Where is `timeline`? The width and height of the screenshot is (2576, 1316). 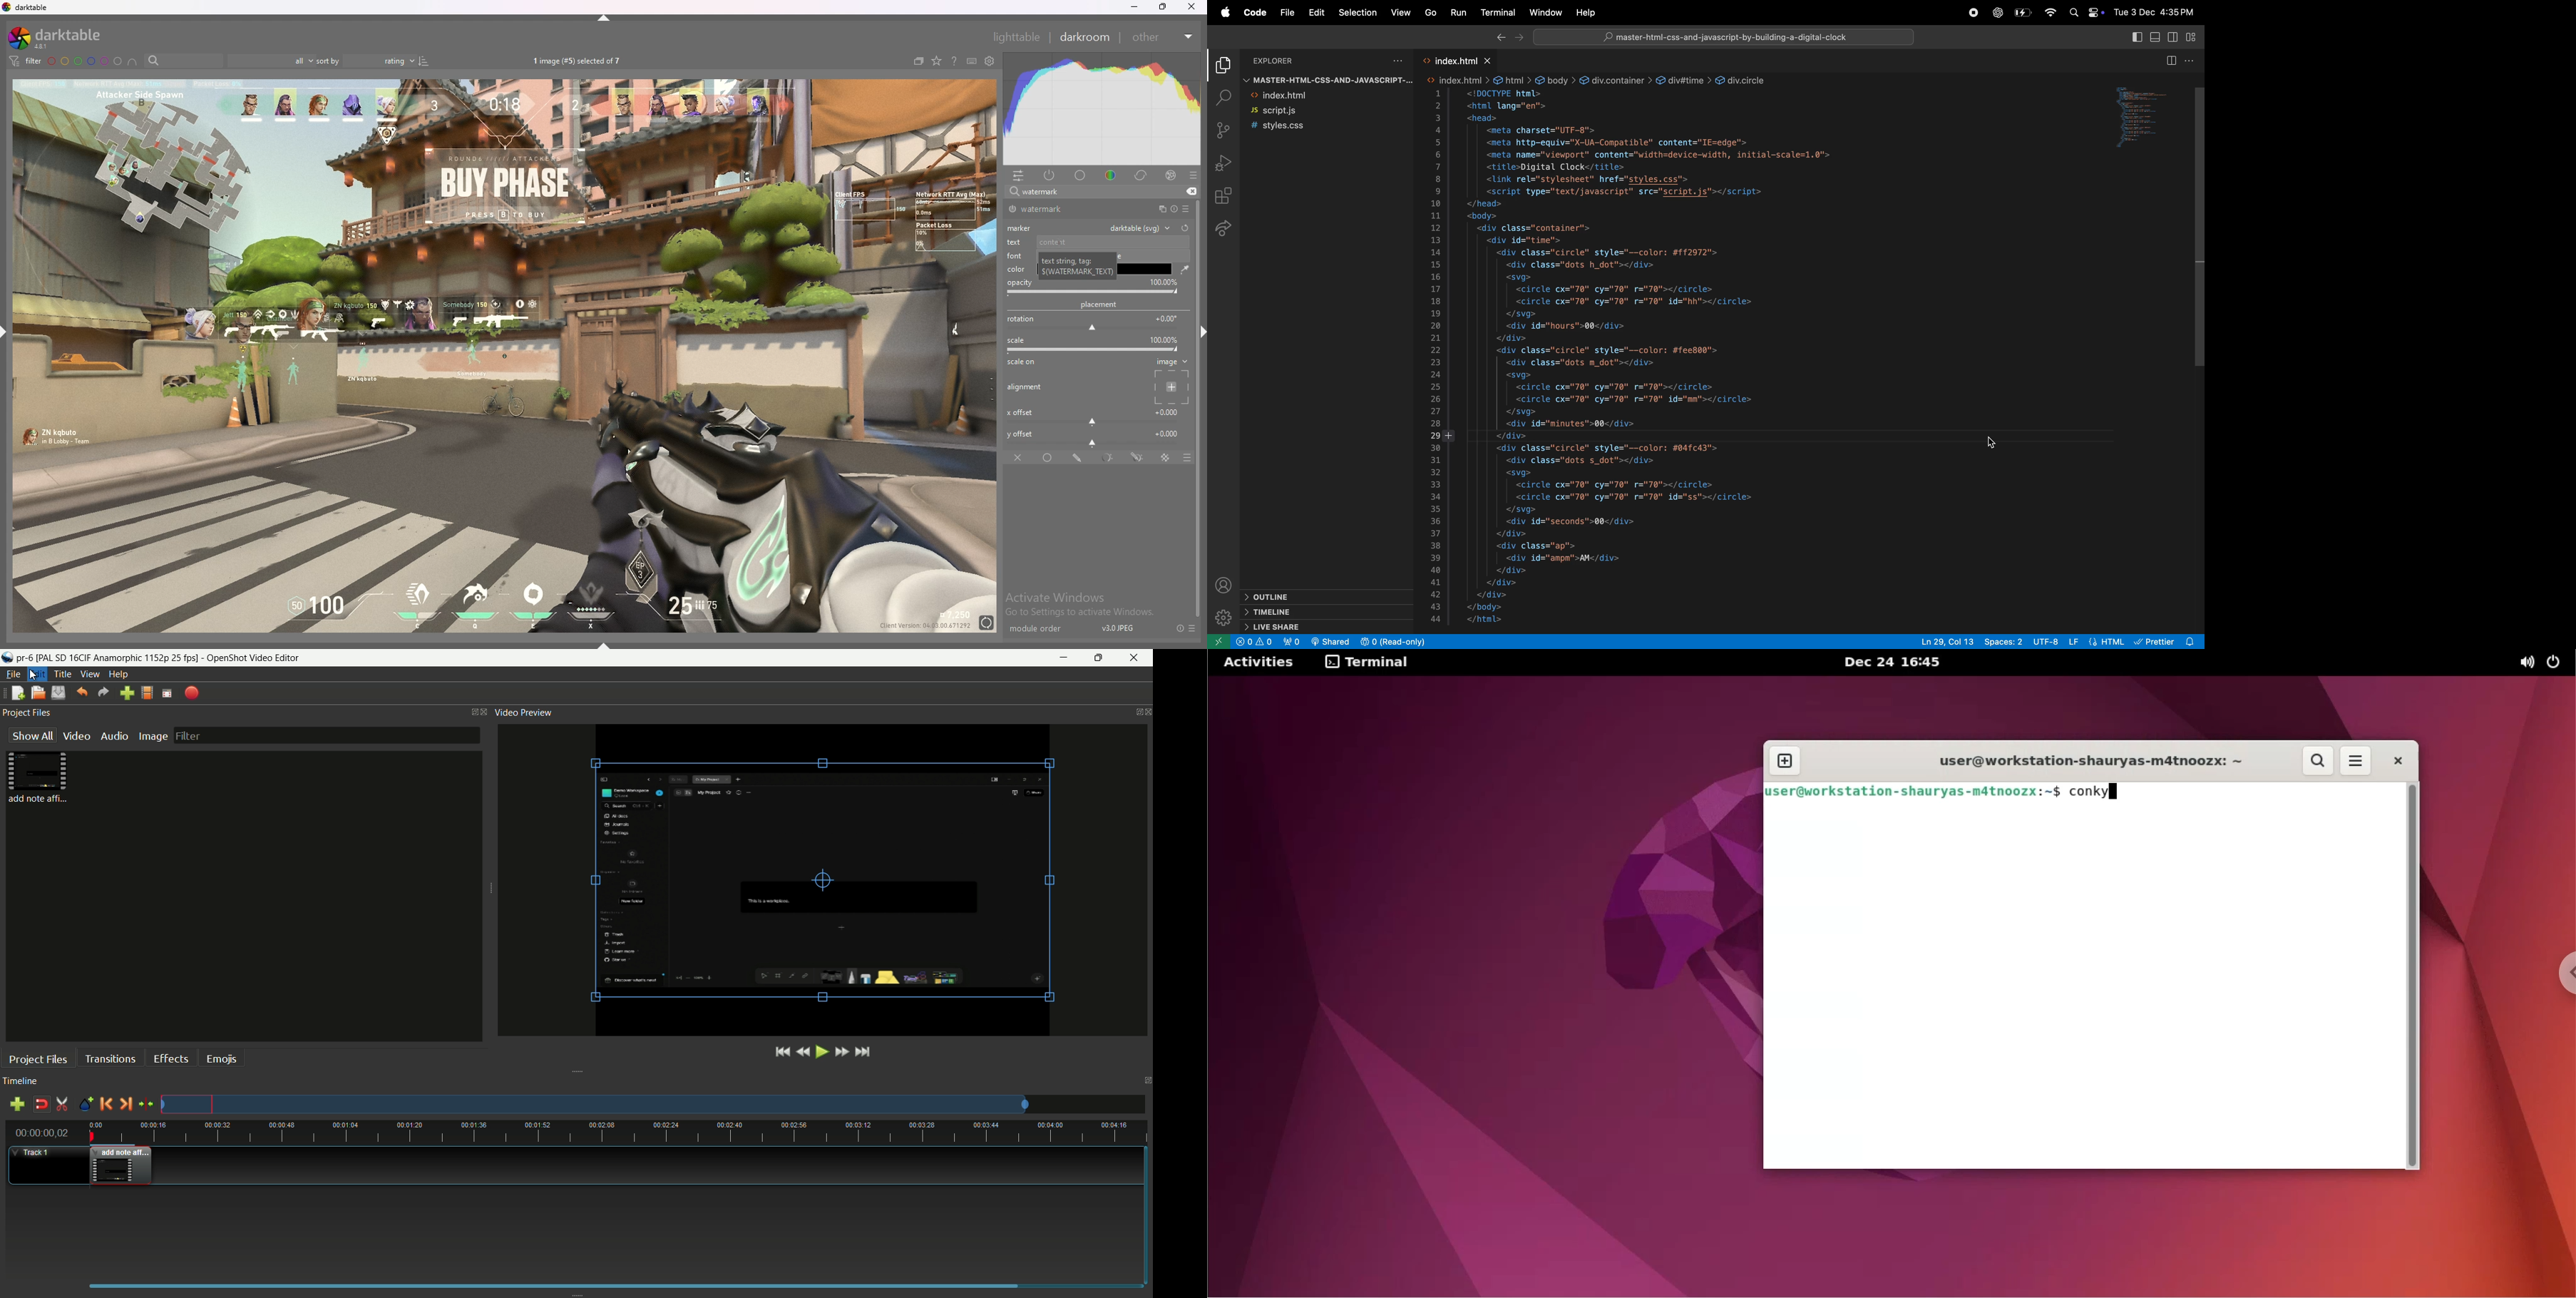 timeline is located at coordinates (20, 1080).